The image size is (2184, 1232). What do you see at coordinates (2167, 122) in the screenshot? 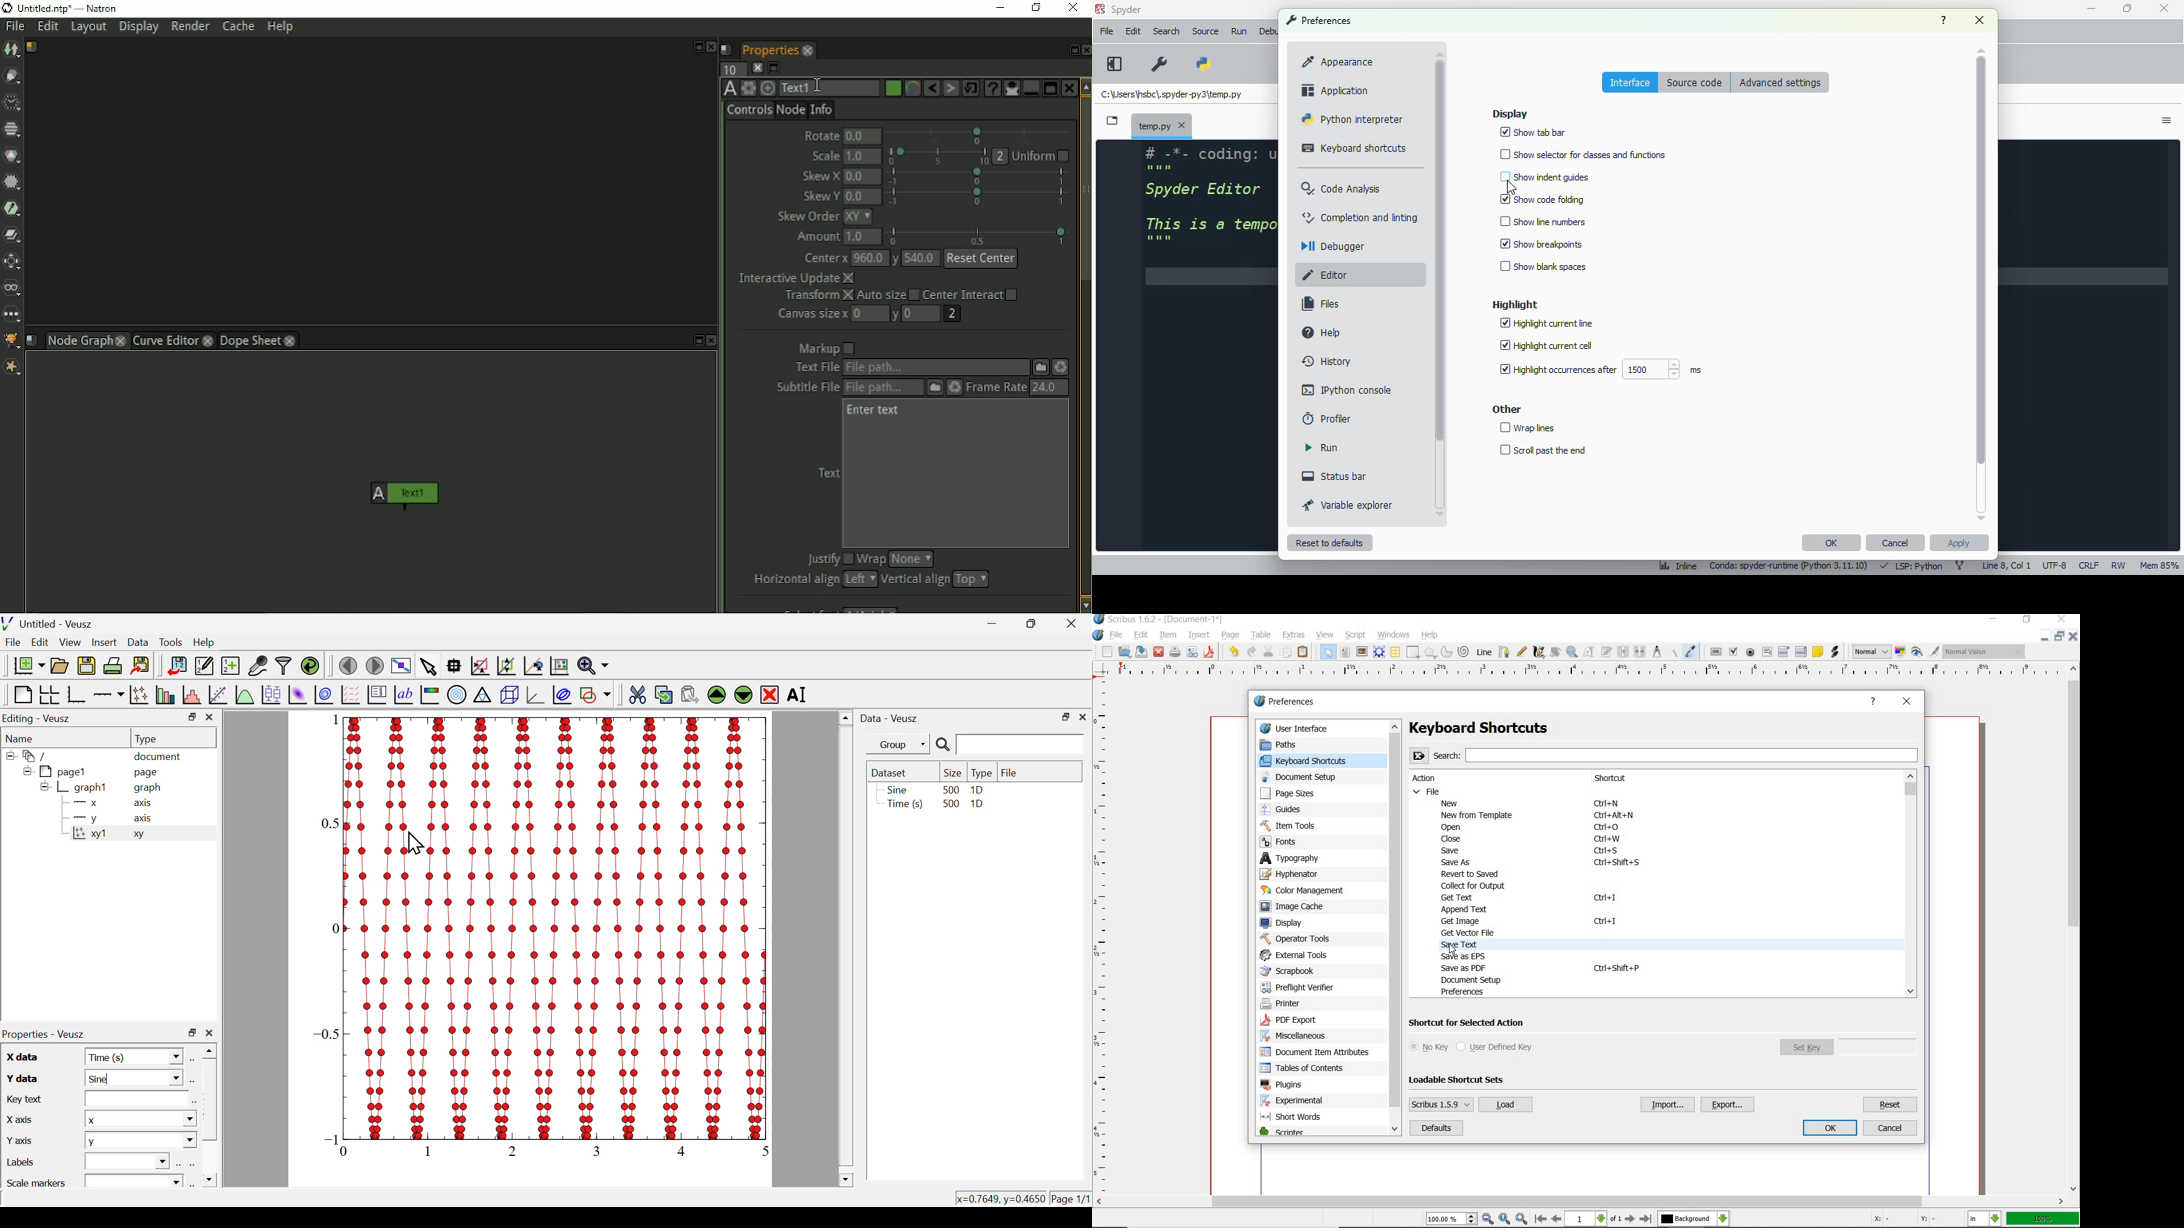
I see `options` at bounding box center [2167, 122].